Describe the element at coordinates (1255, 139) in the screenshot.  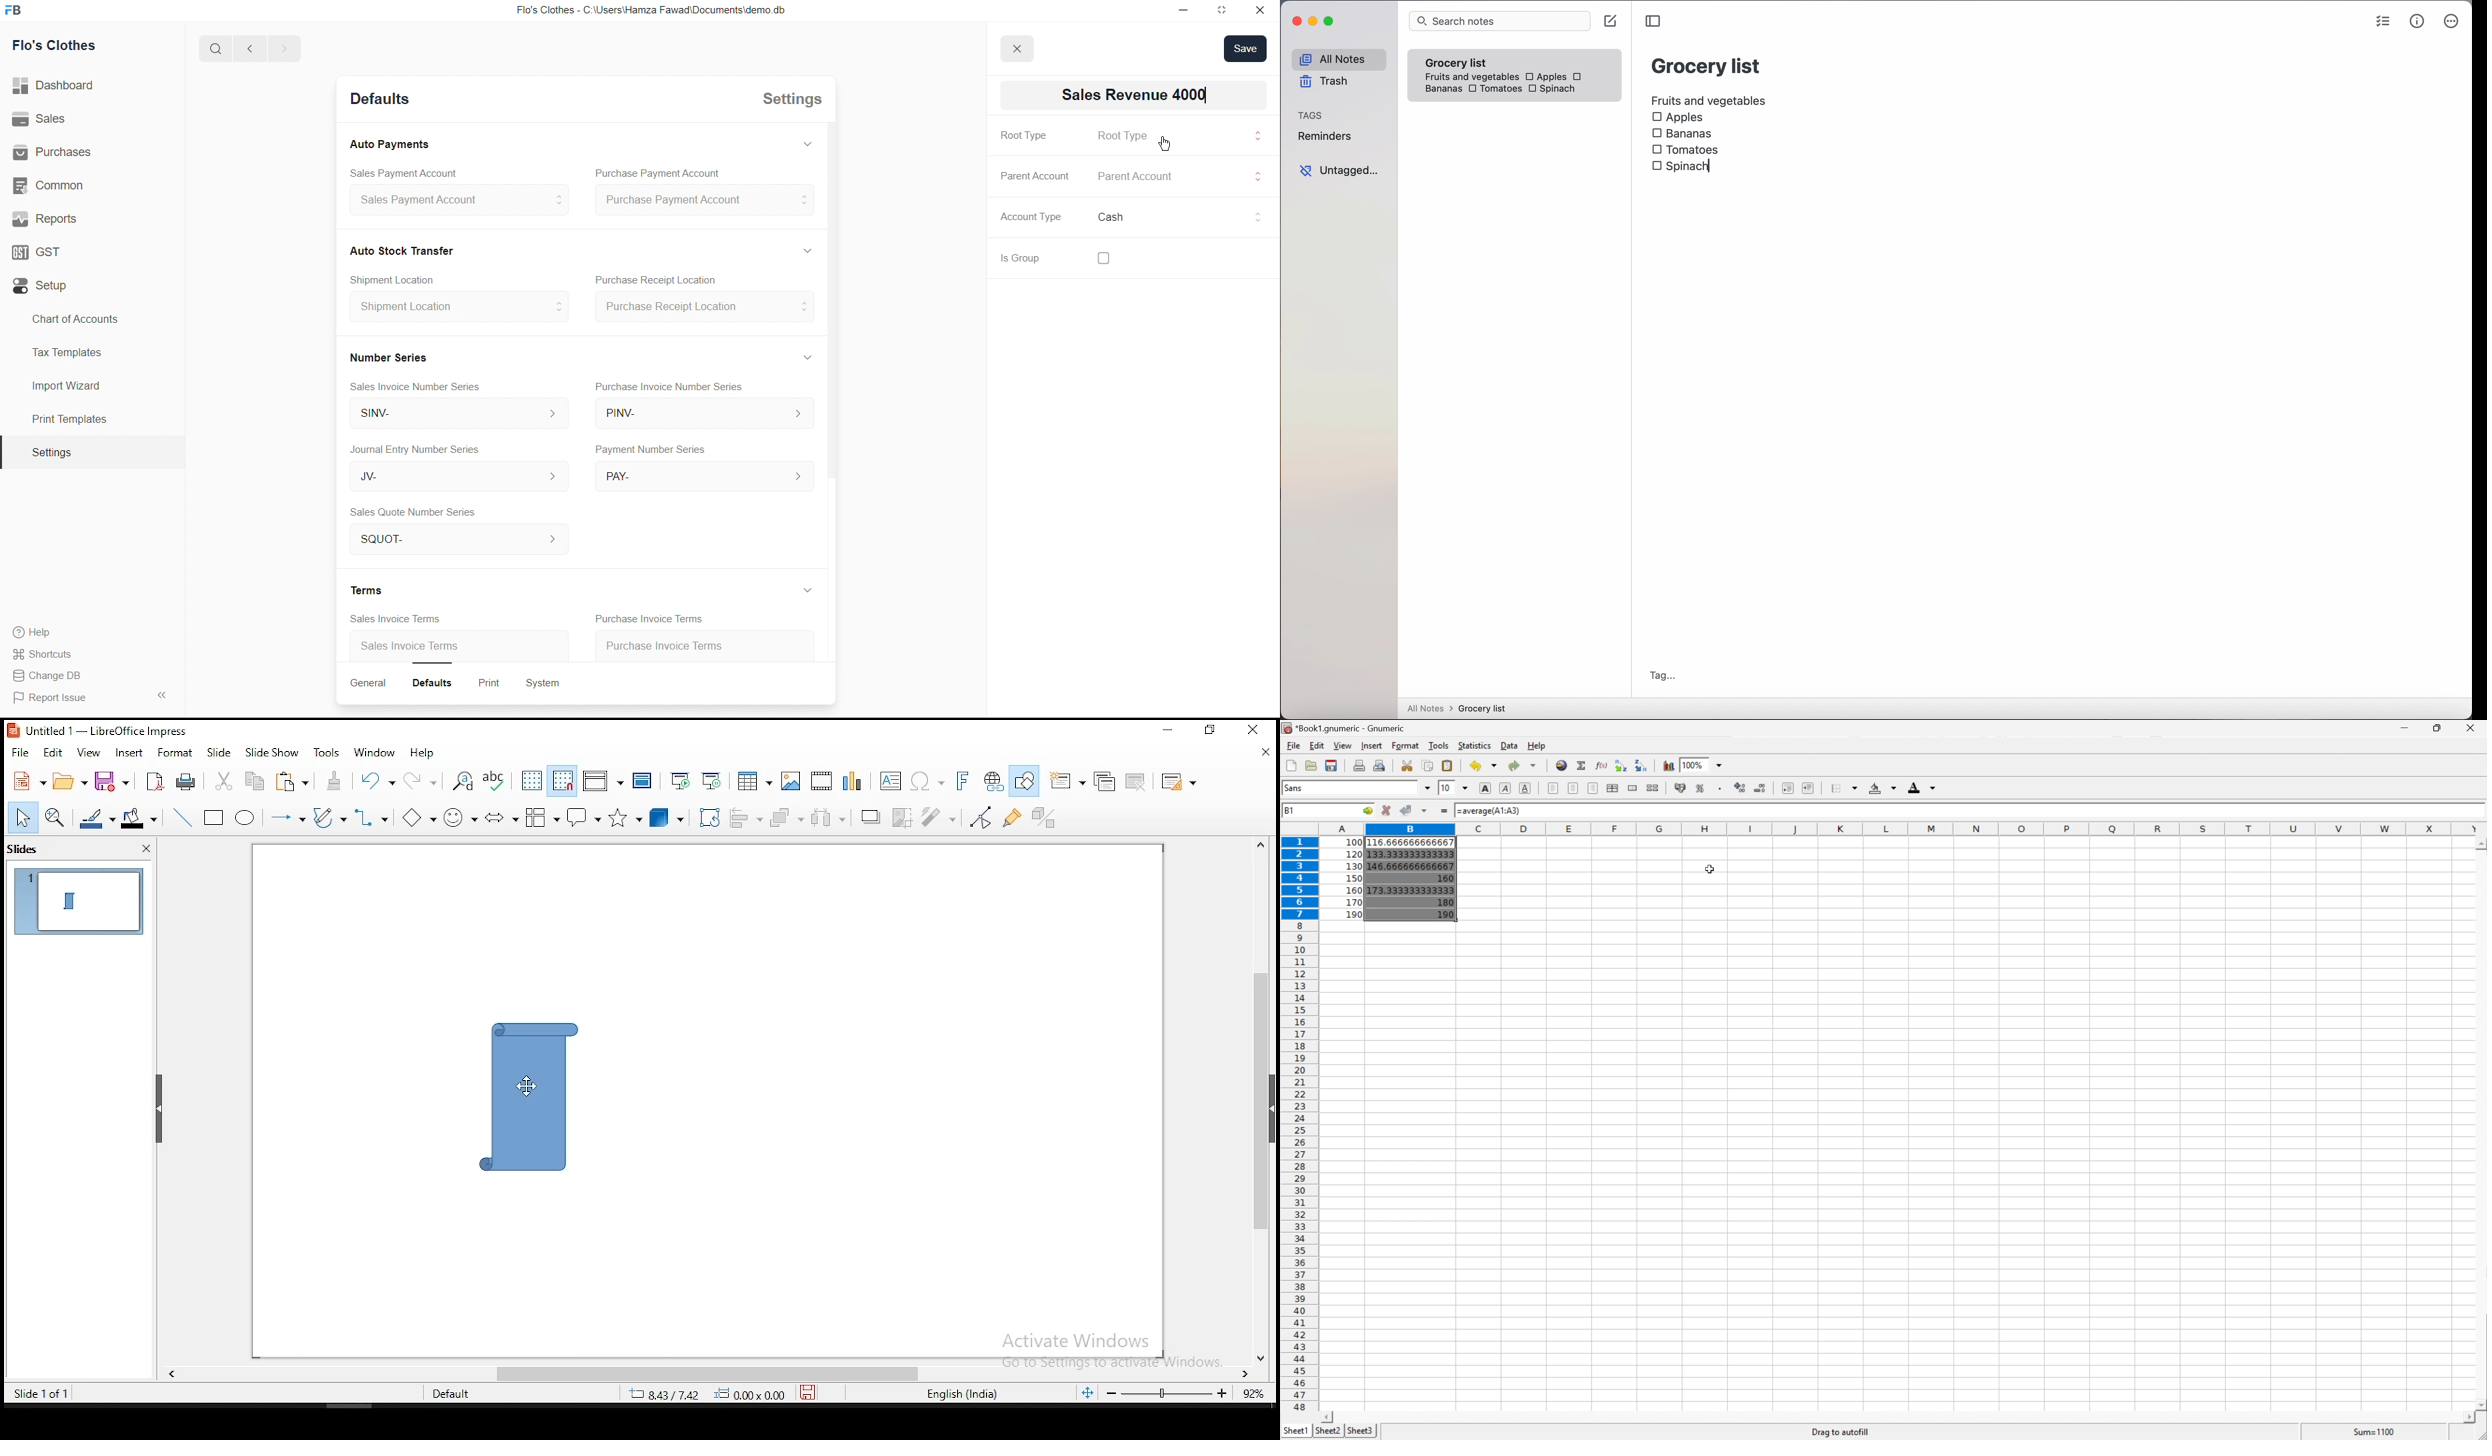
I see `` at that location.